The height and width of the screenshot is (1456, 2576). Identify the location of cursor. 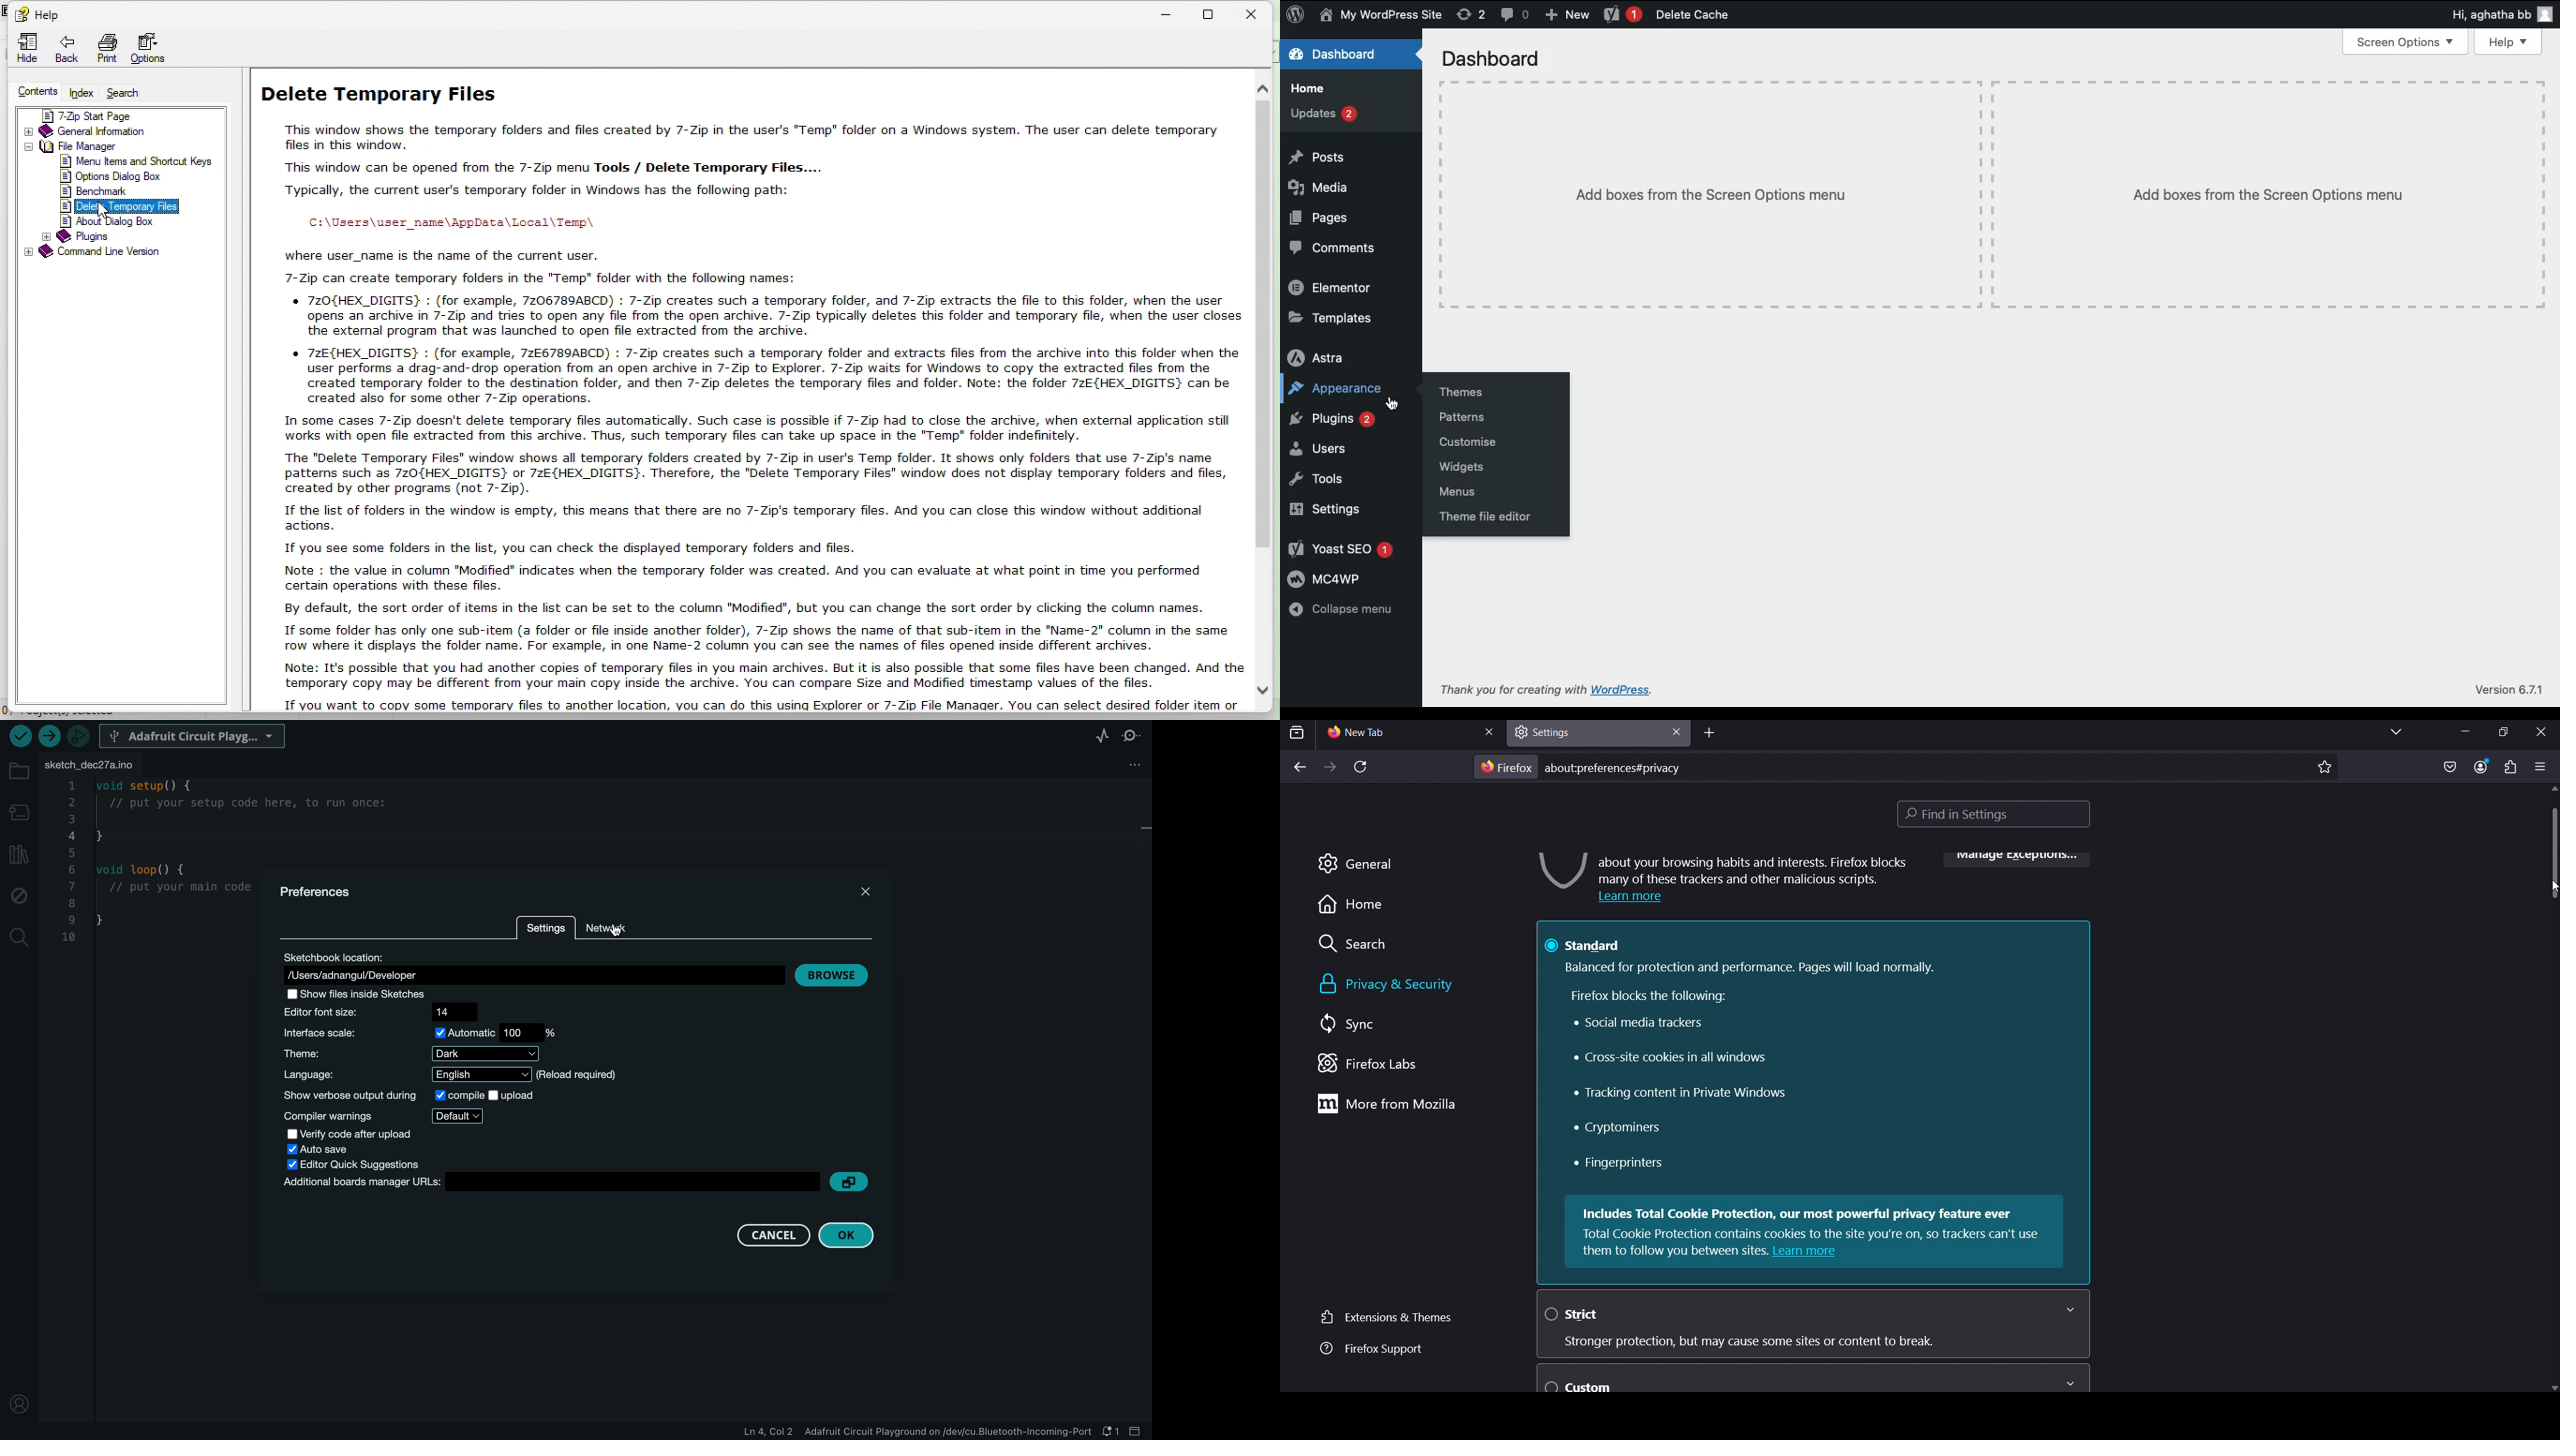
(2549, 889).